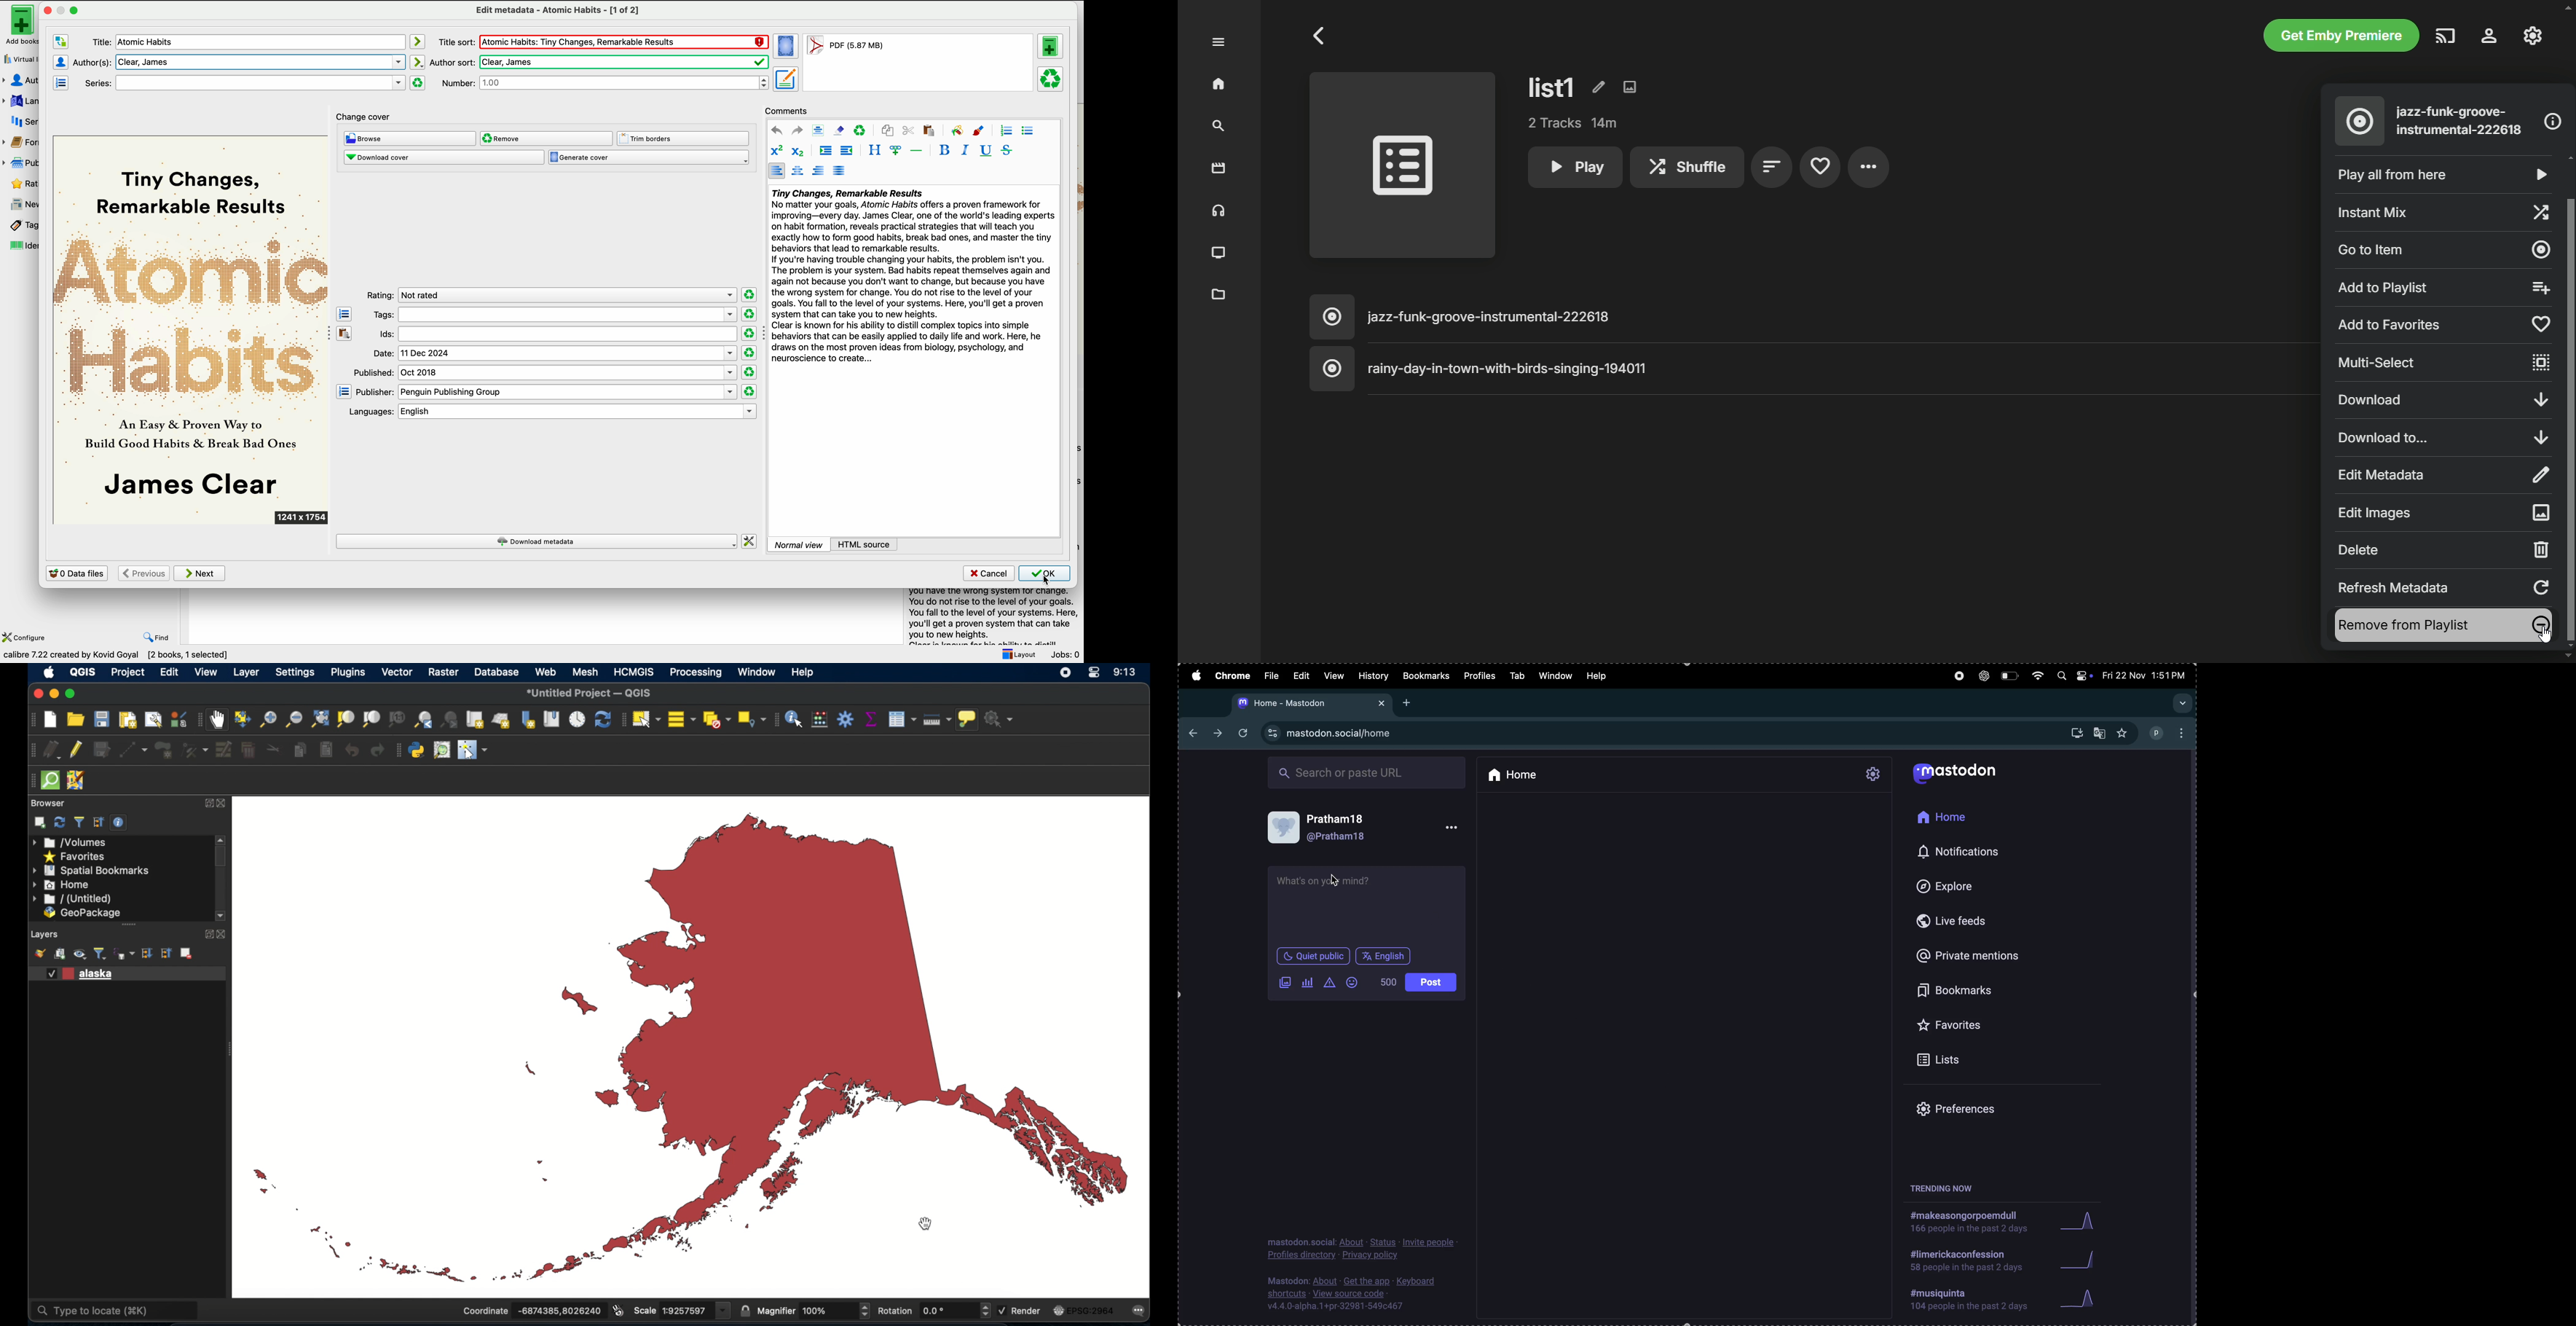  What do you see at coordinates (192, 330) in the screenshot?
I see `cover book` at bounding box center [192, 330].